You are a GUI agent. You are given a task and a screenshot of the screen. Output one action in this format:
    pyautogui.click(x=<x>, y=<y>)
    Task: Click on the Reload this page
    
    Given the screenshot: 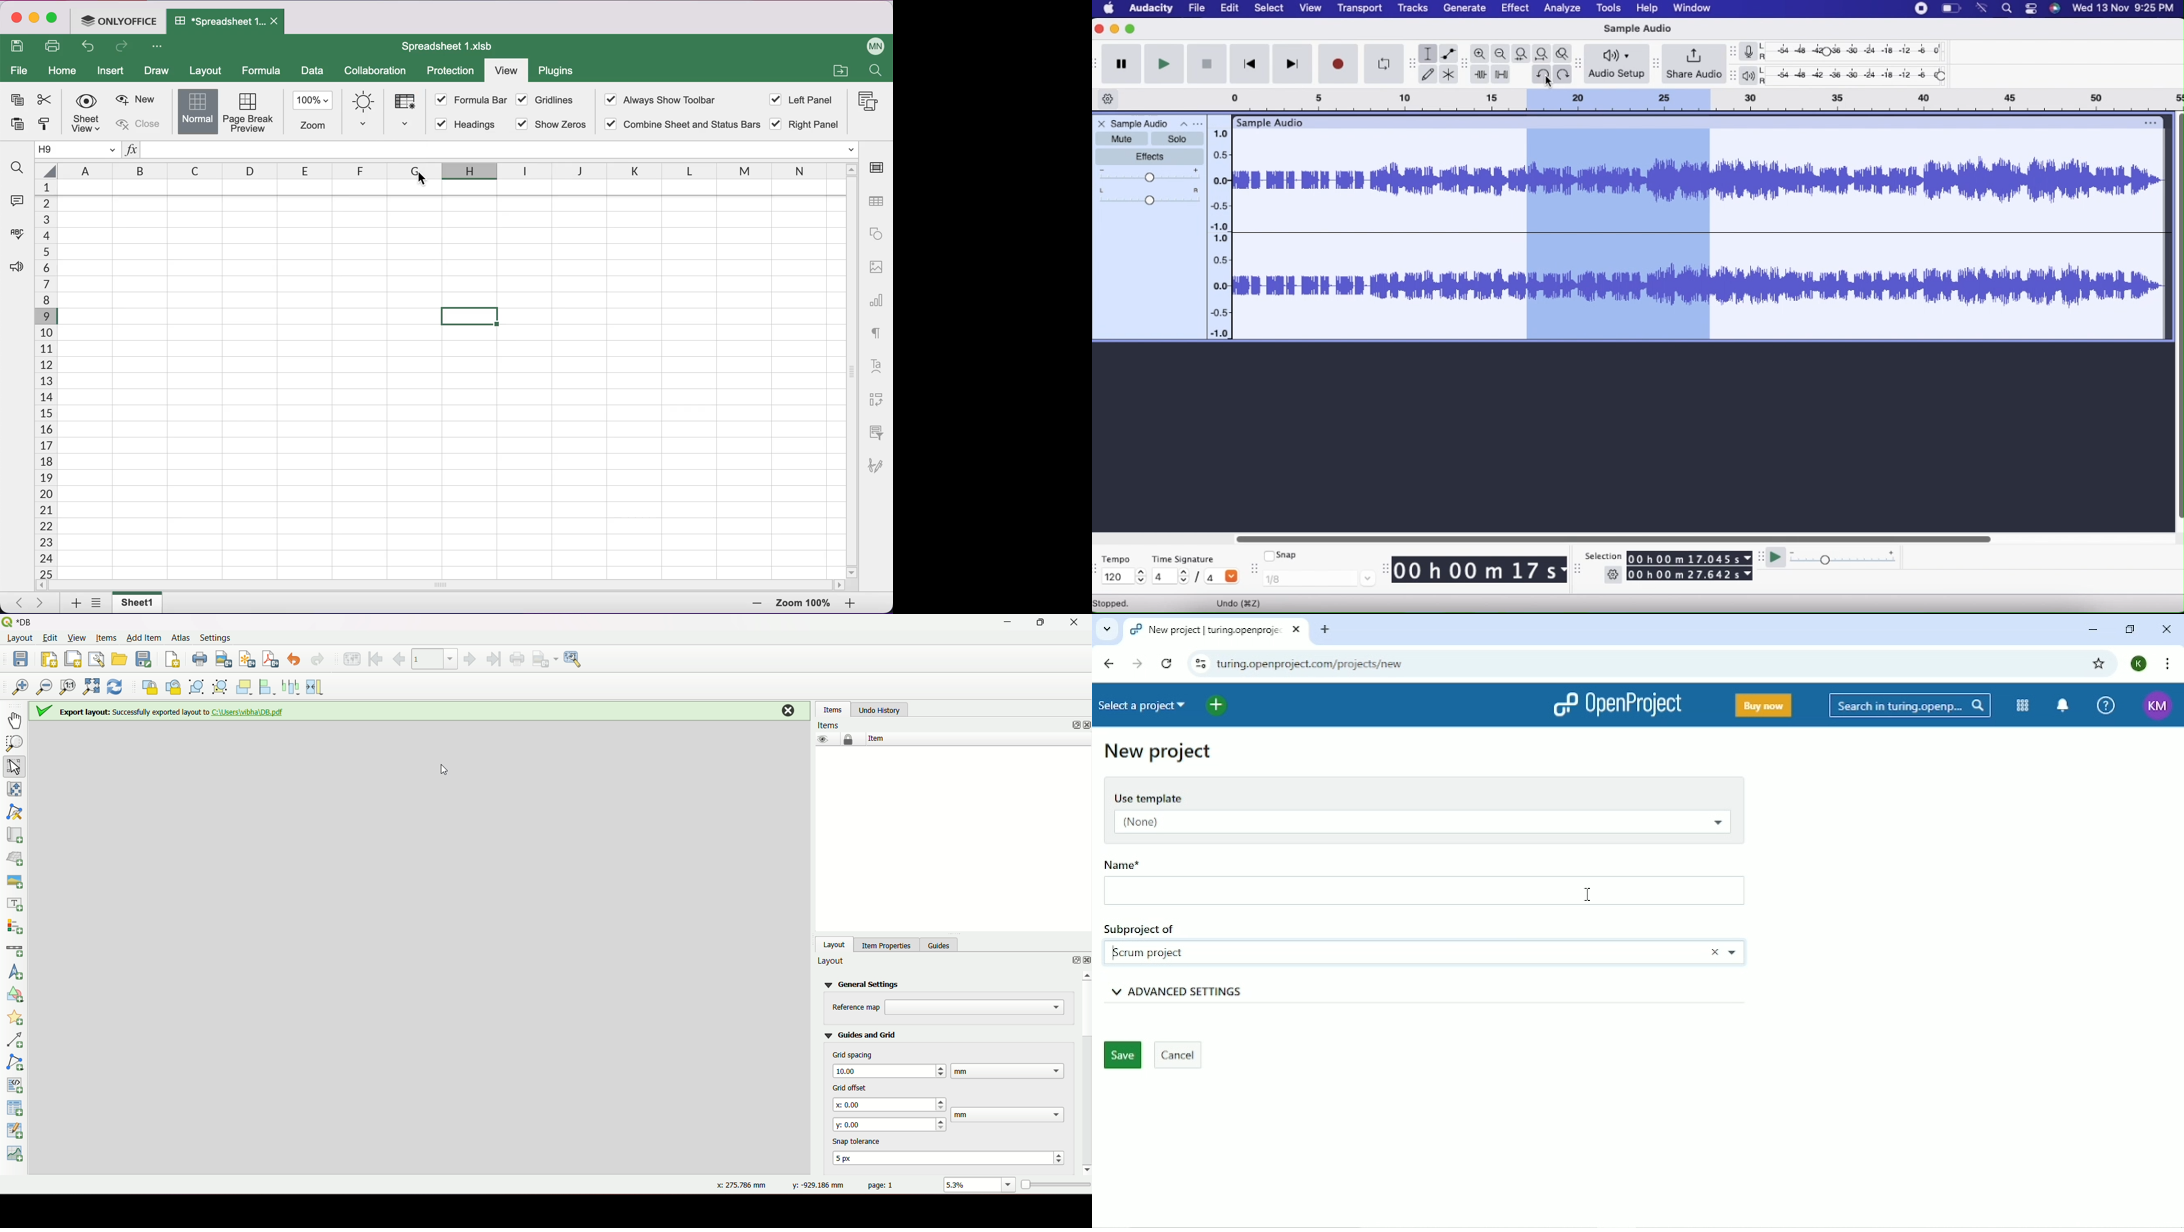 What is the action you would take?
    pyautogui.click(x=1166, y=663)
    